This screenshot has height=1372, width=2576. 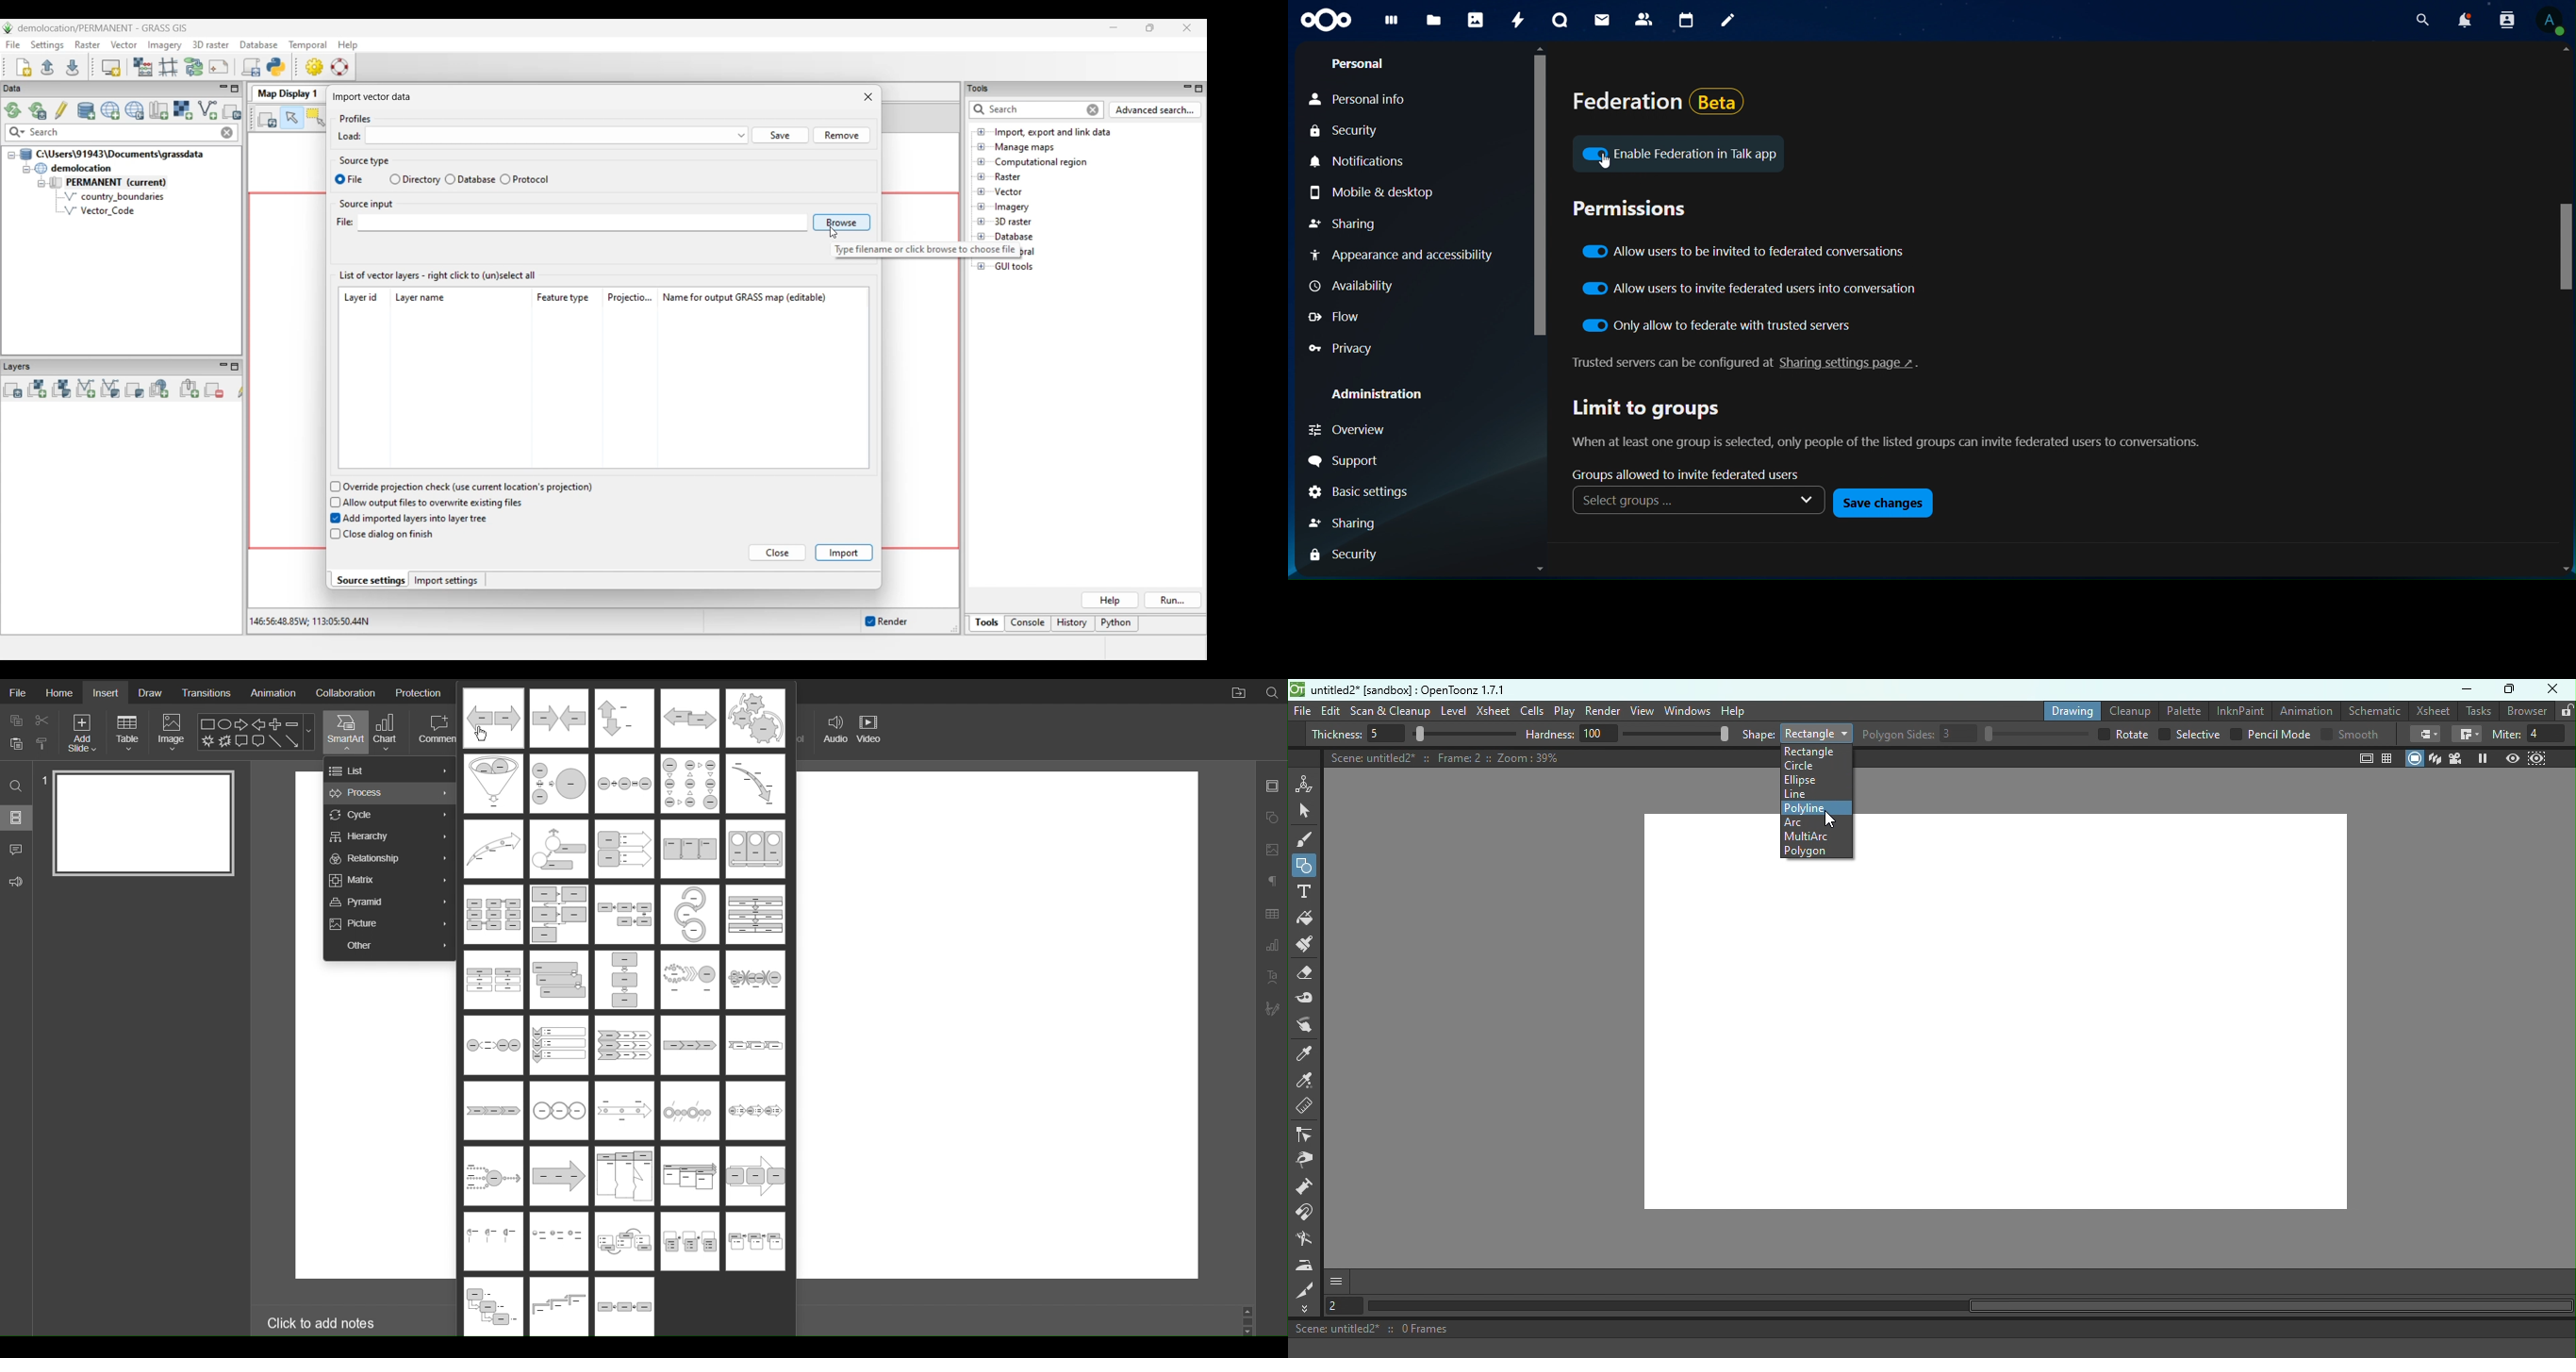 What do you see at coordinates (1605, 164) in the screenshot?
I see `Cursor` at bounding box center [1605, 164].